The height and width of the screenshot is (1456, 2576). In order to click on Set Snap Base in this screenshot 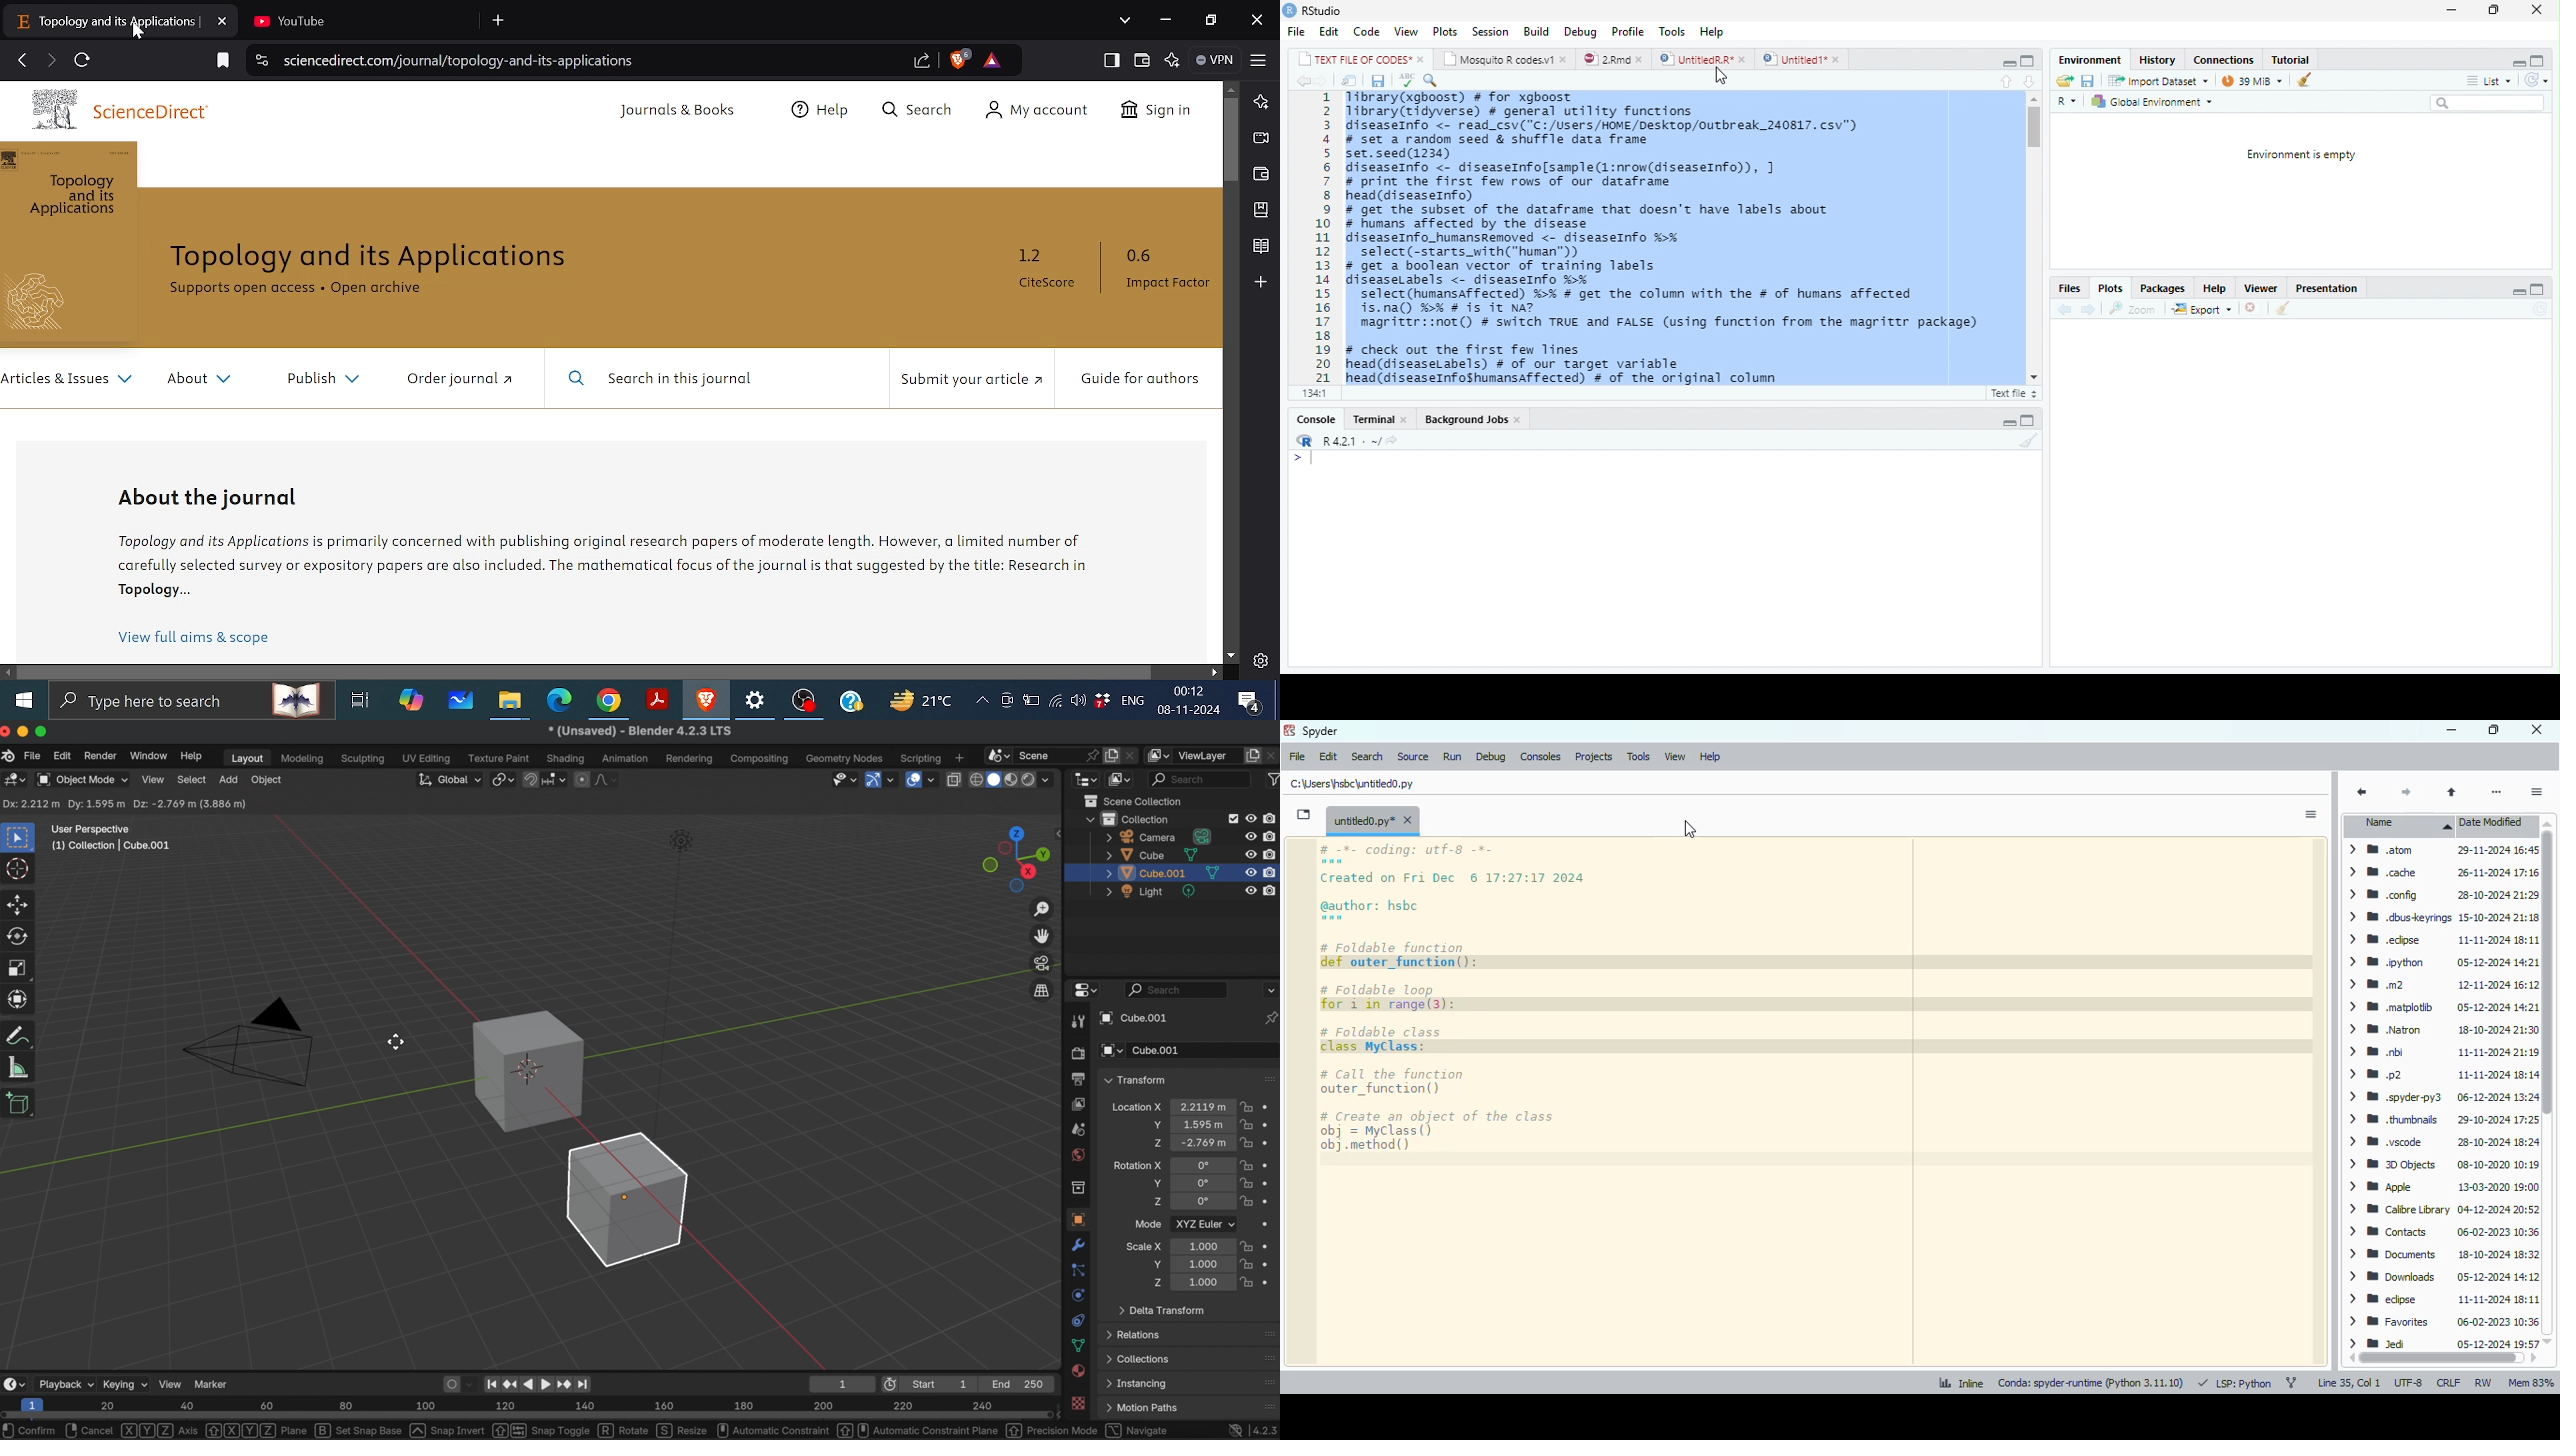, I will do `click(359, 1430)`.